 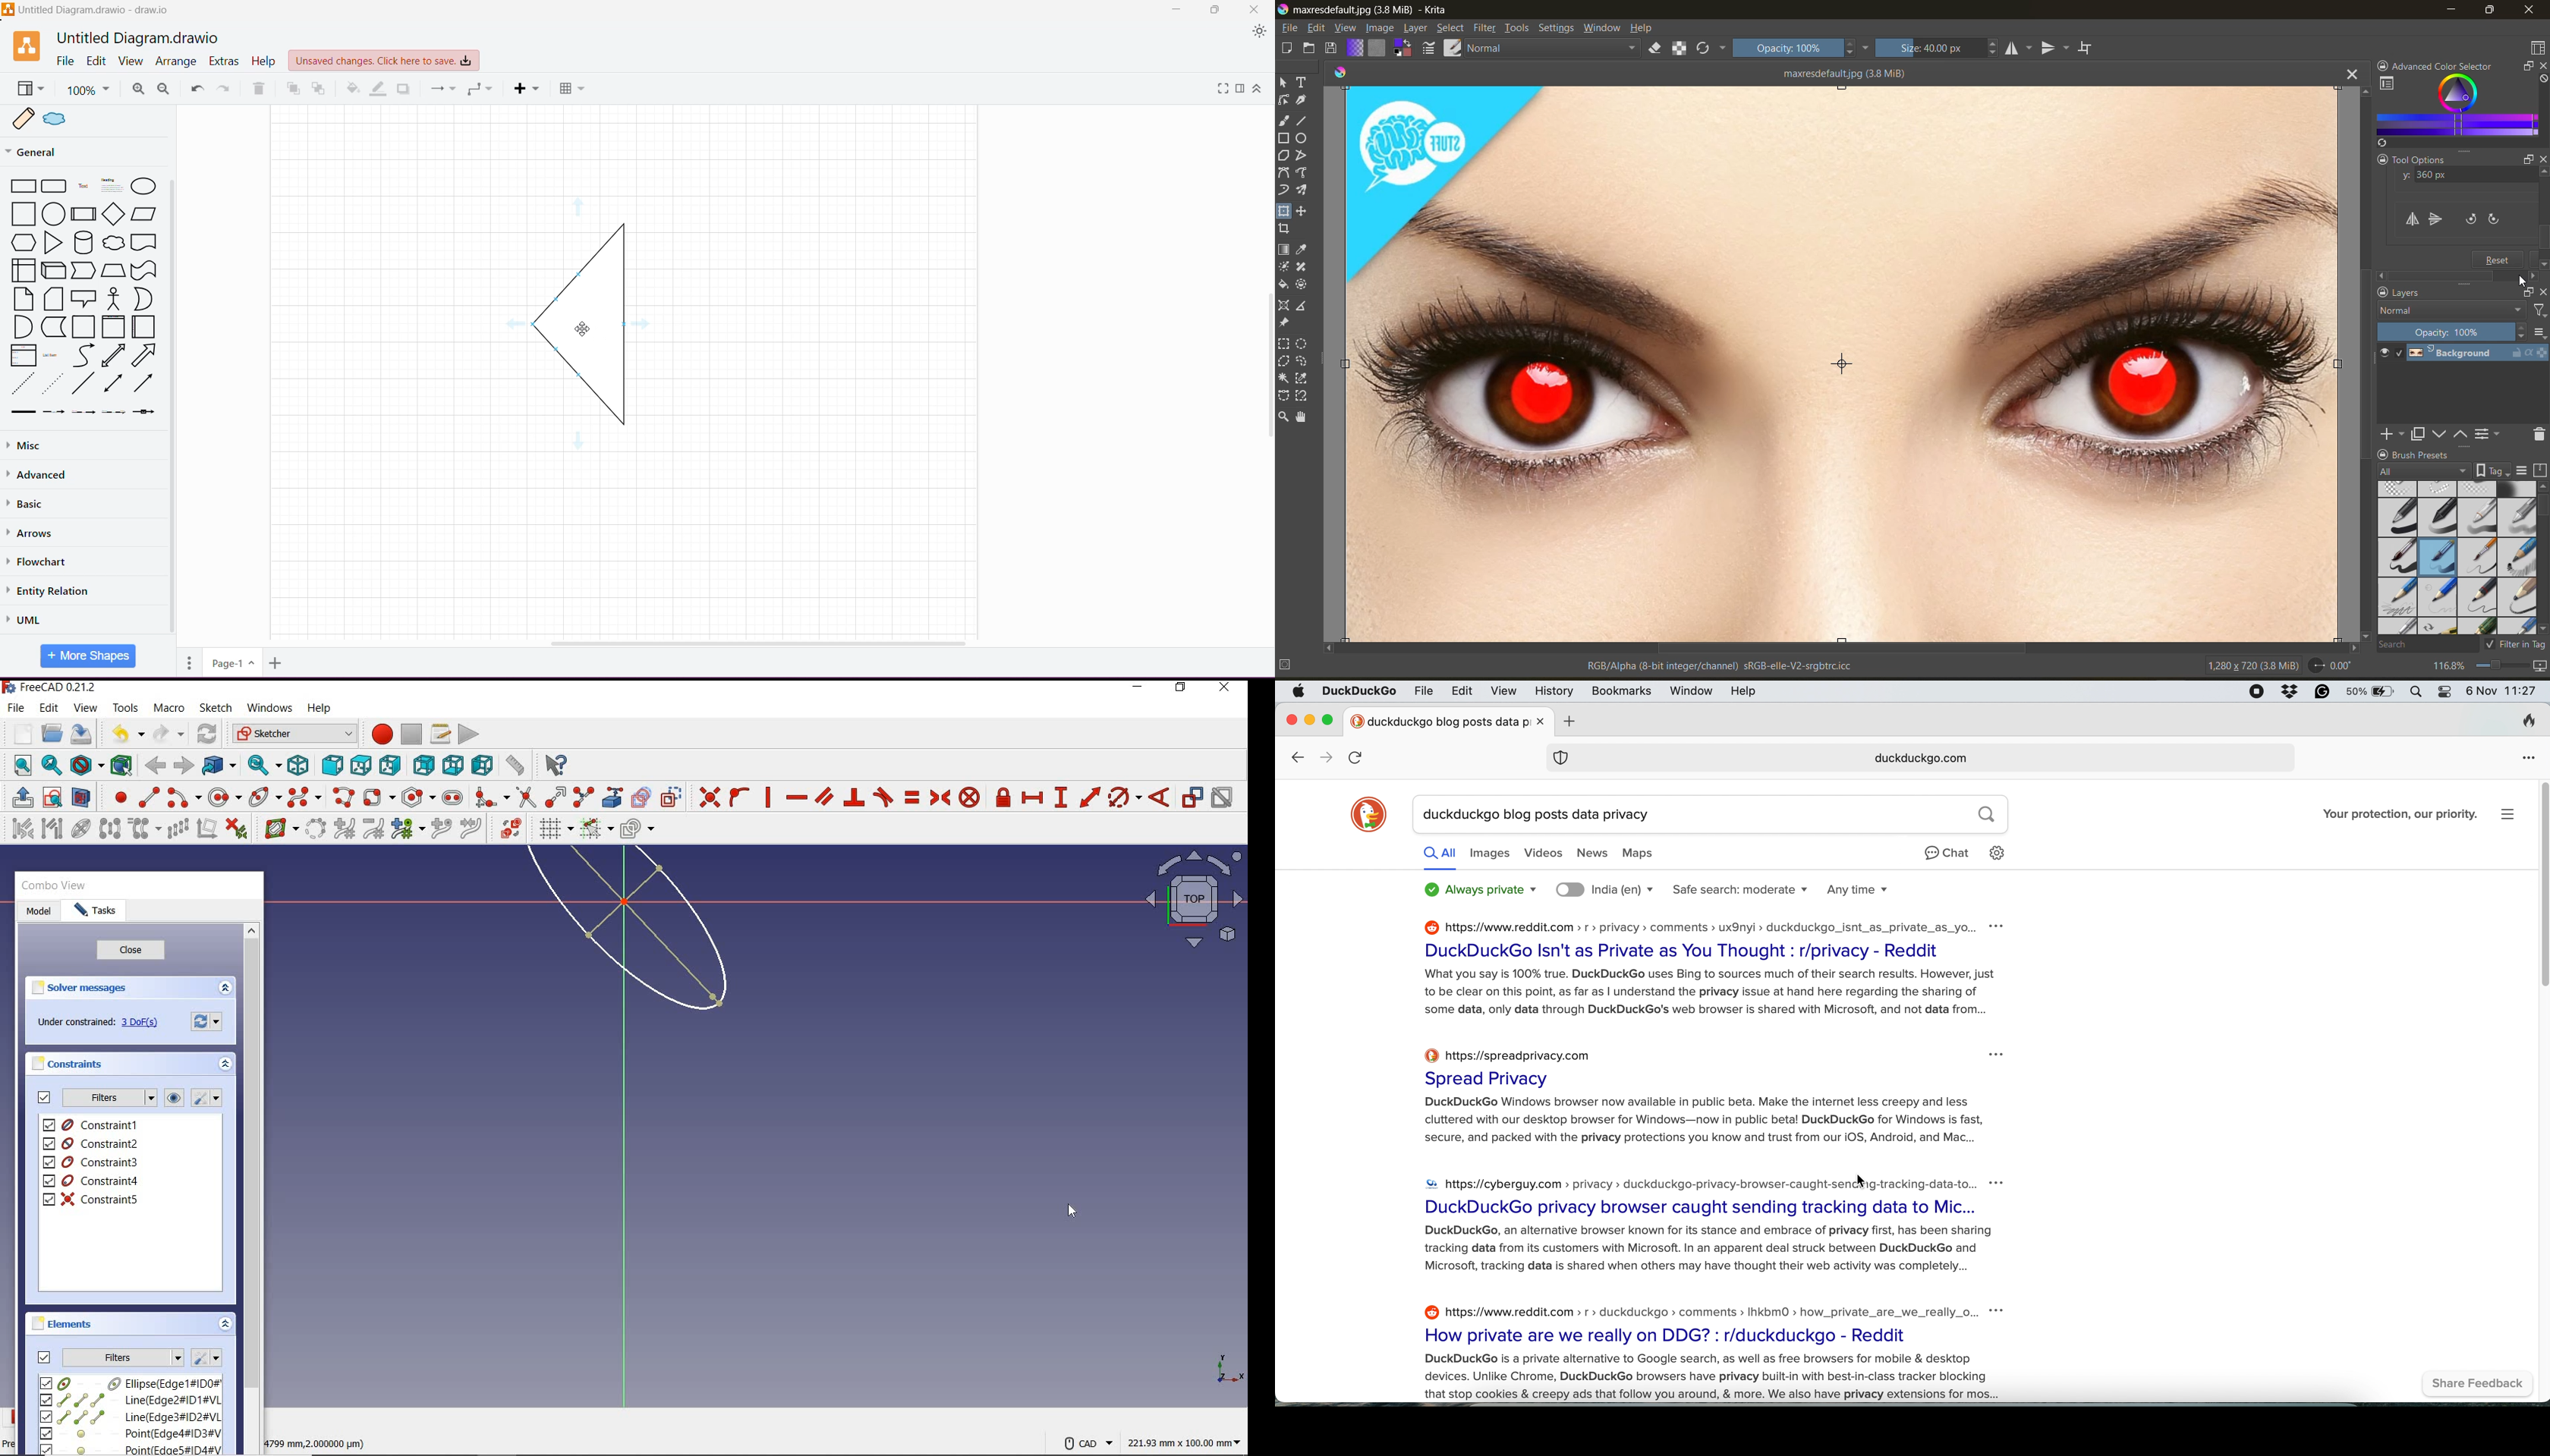 What do you see at coordinates (80, 988) in the screenshot?
I see `solver messages` at bounding box center [80, 988].